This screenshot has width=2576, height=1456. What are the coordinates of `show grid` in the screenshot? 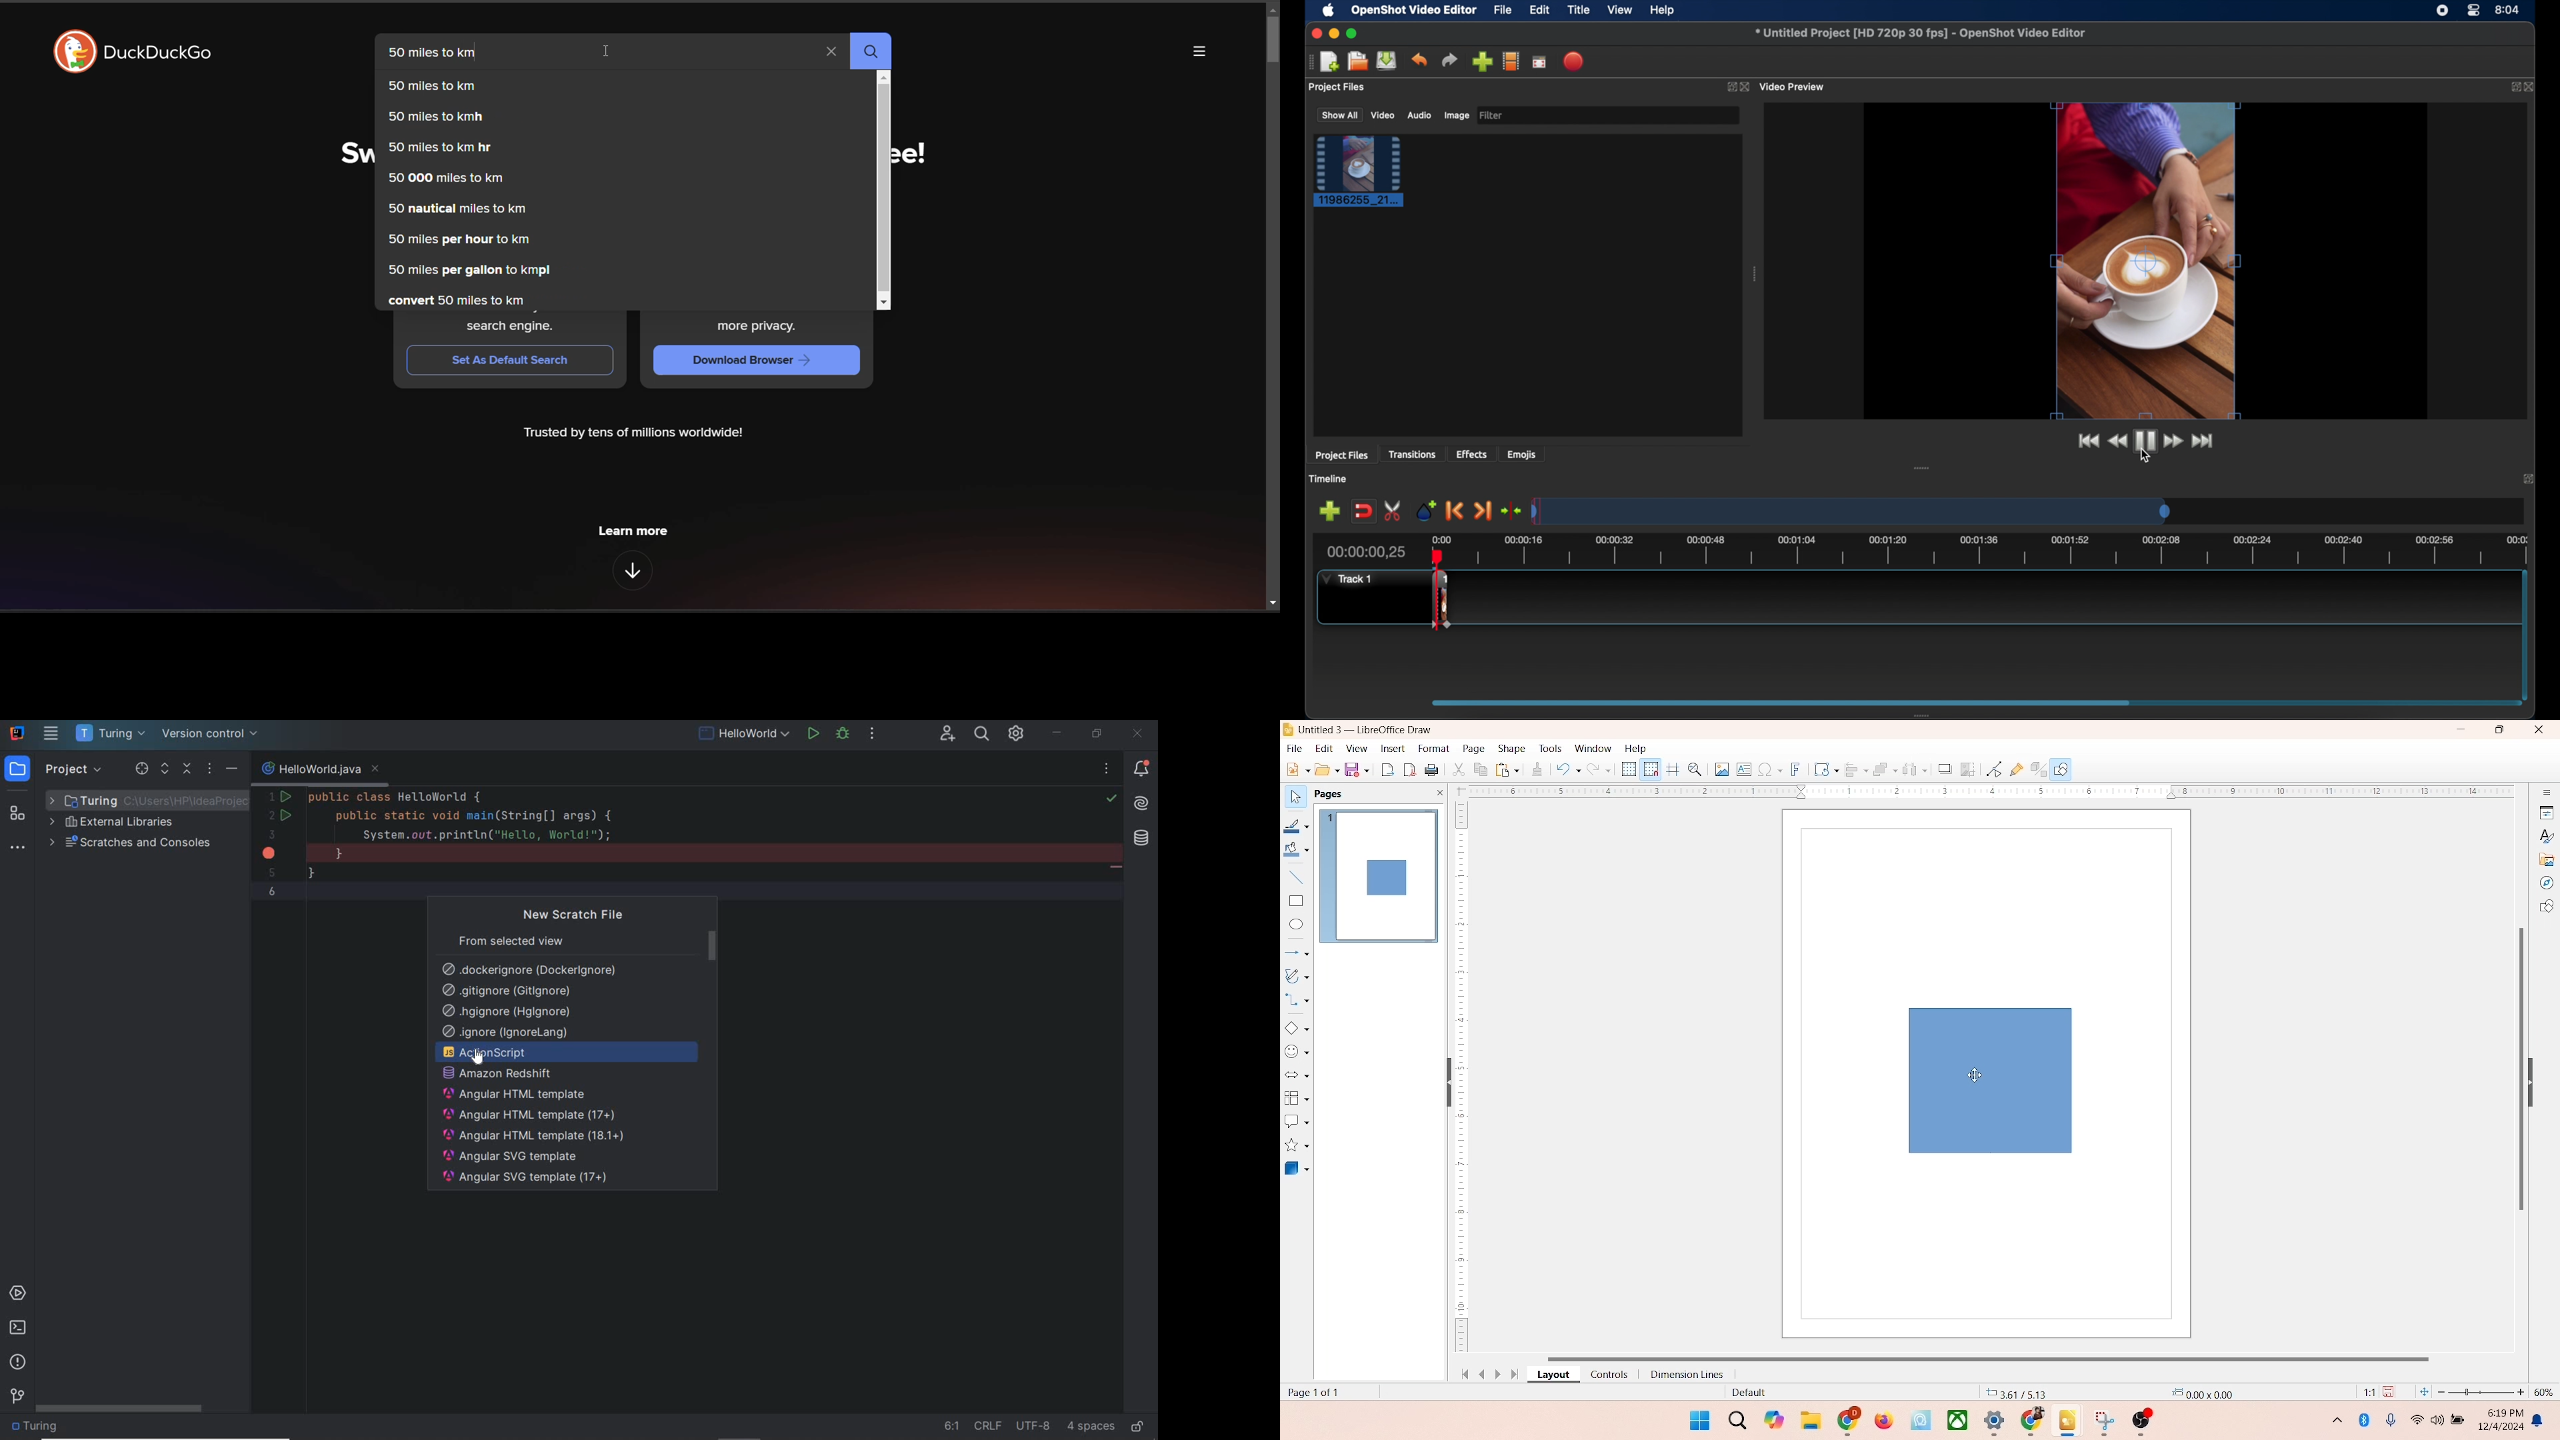 It's located at (1628, 770).